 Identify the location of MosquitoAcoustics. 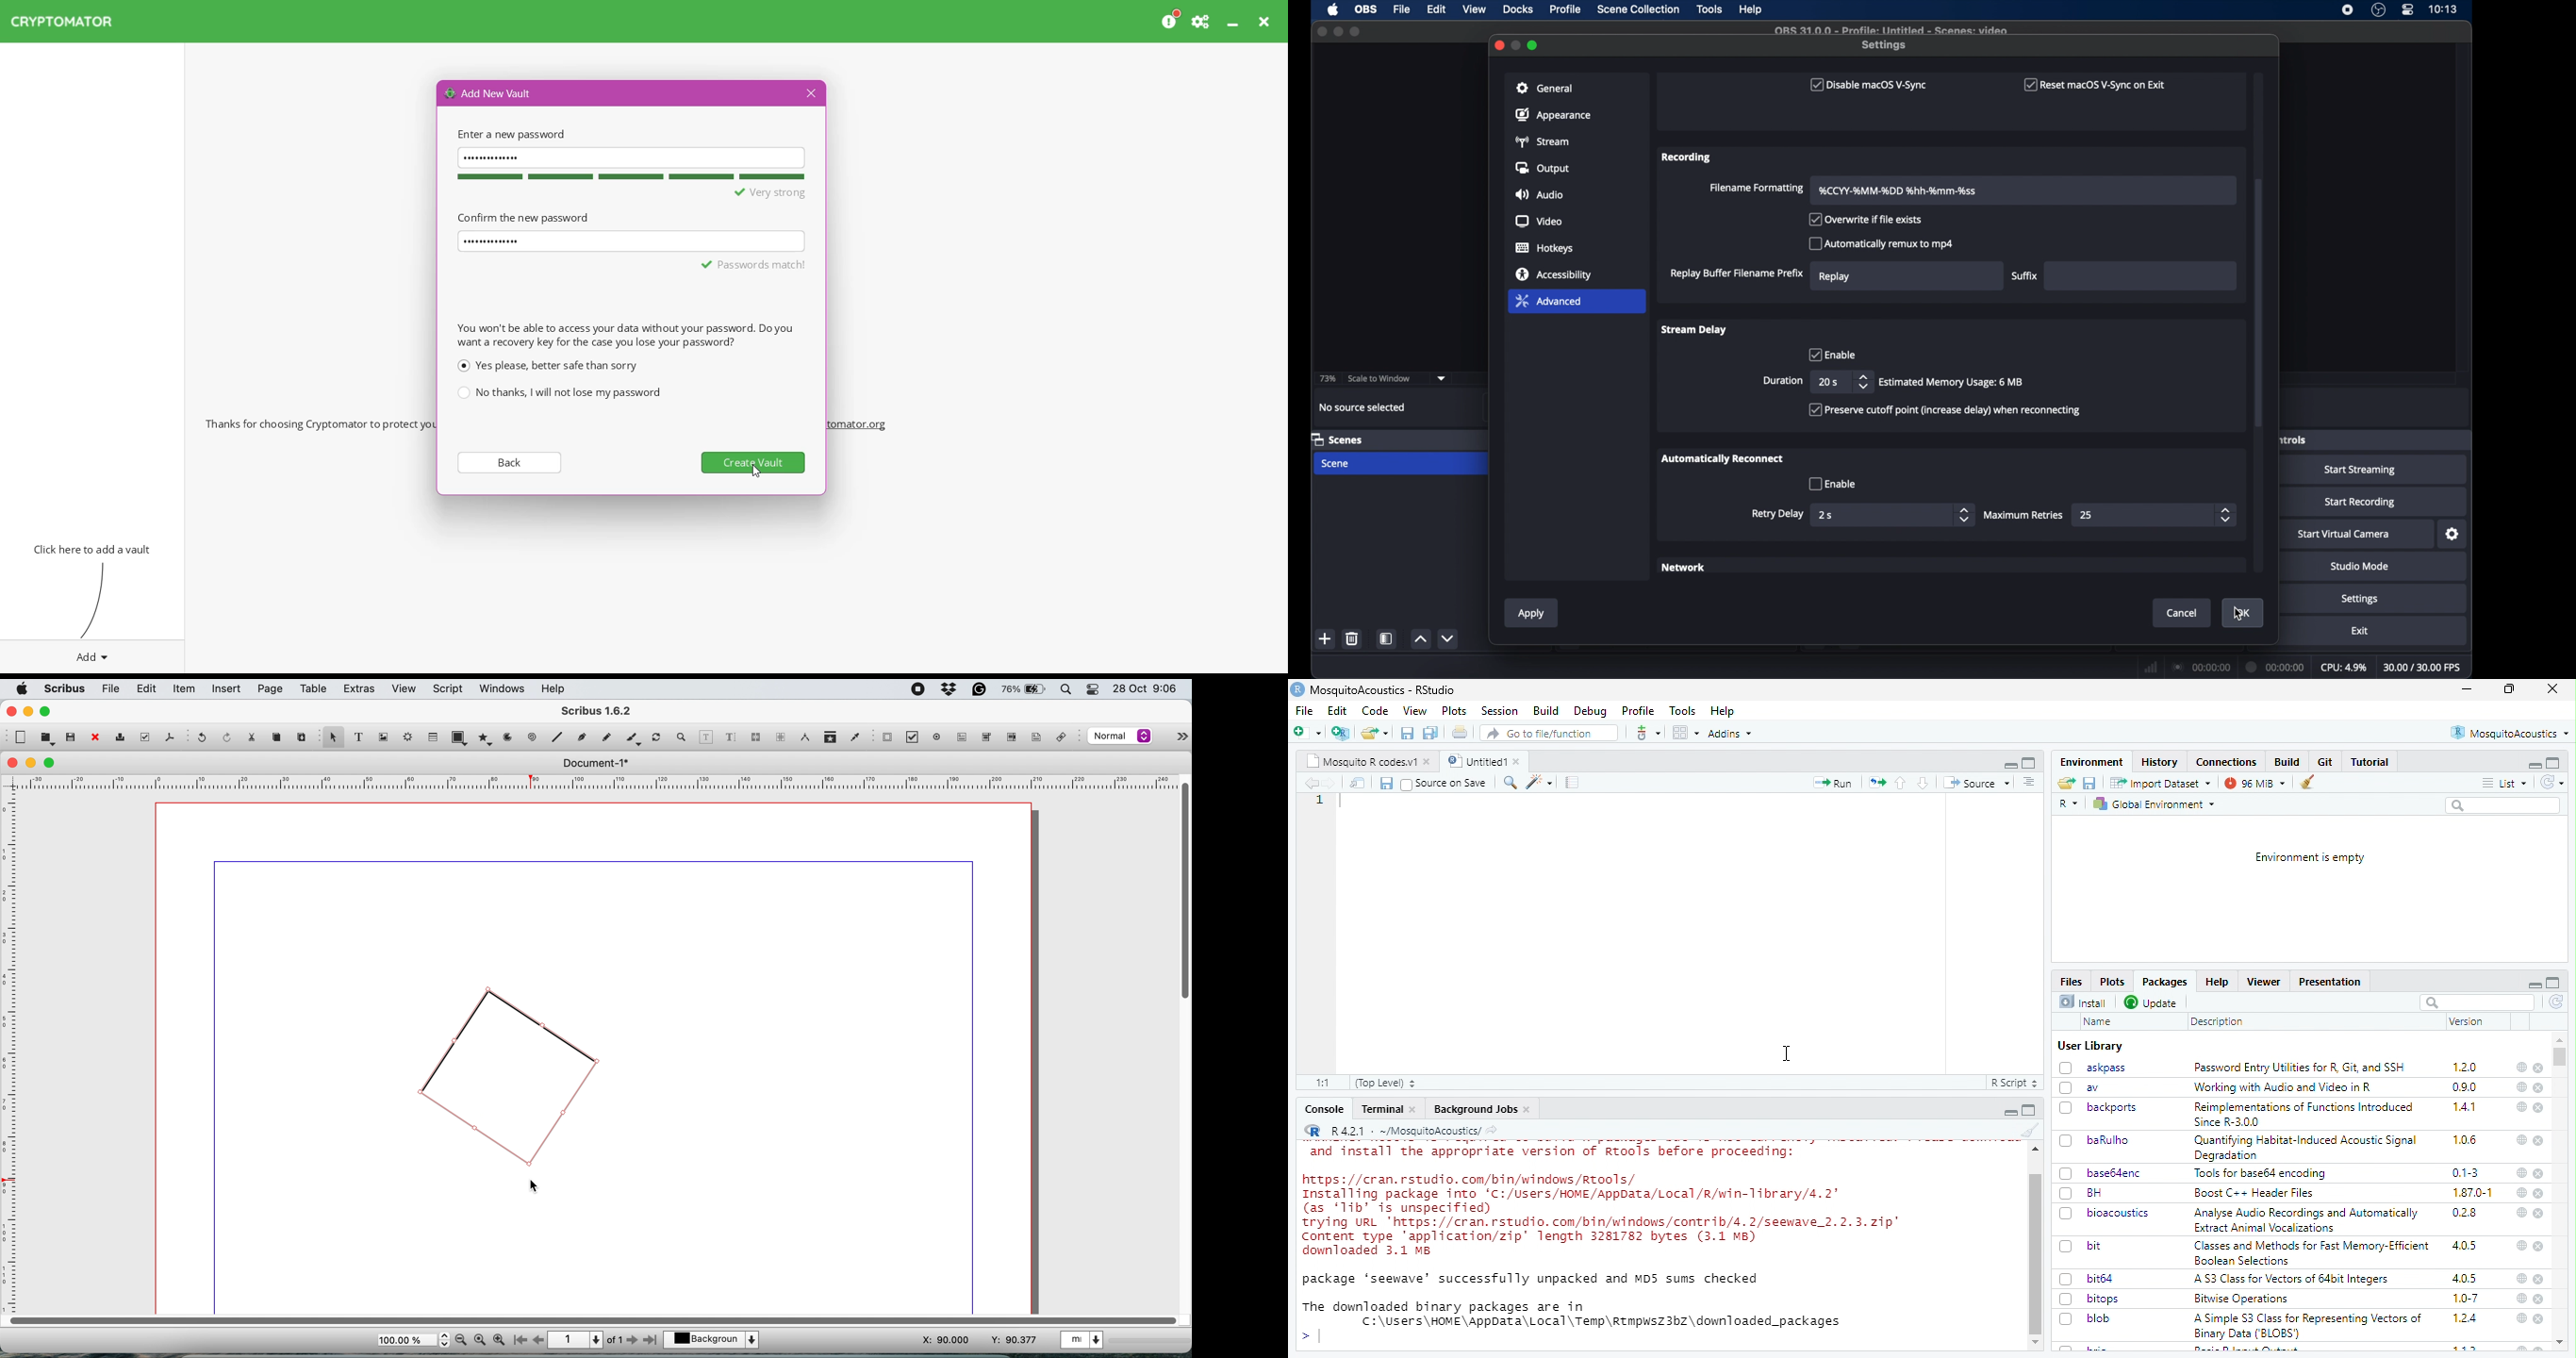
(2509, 733).